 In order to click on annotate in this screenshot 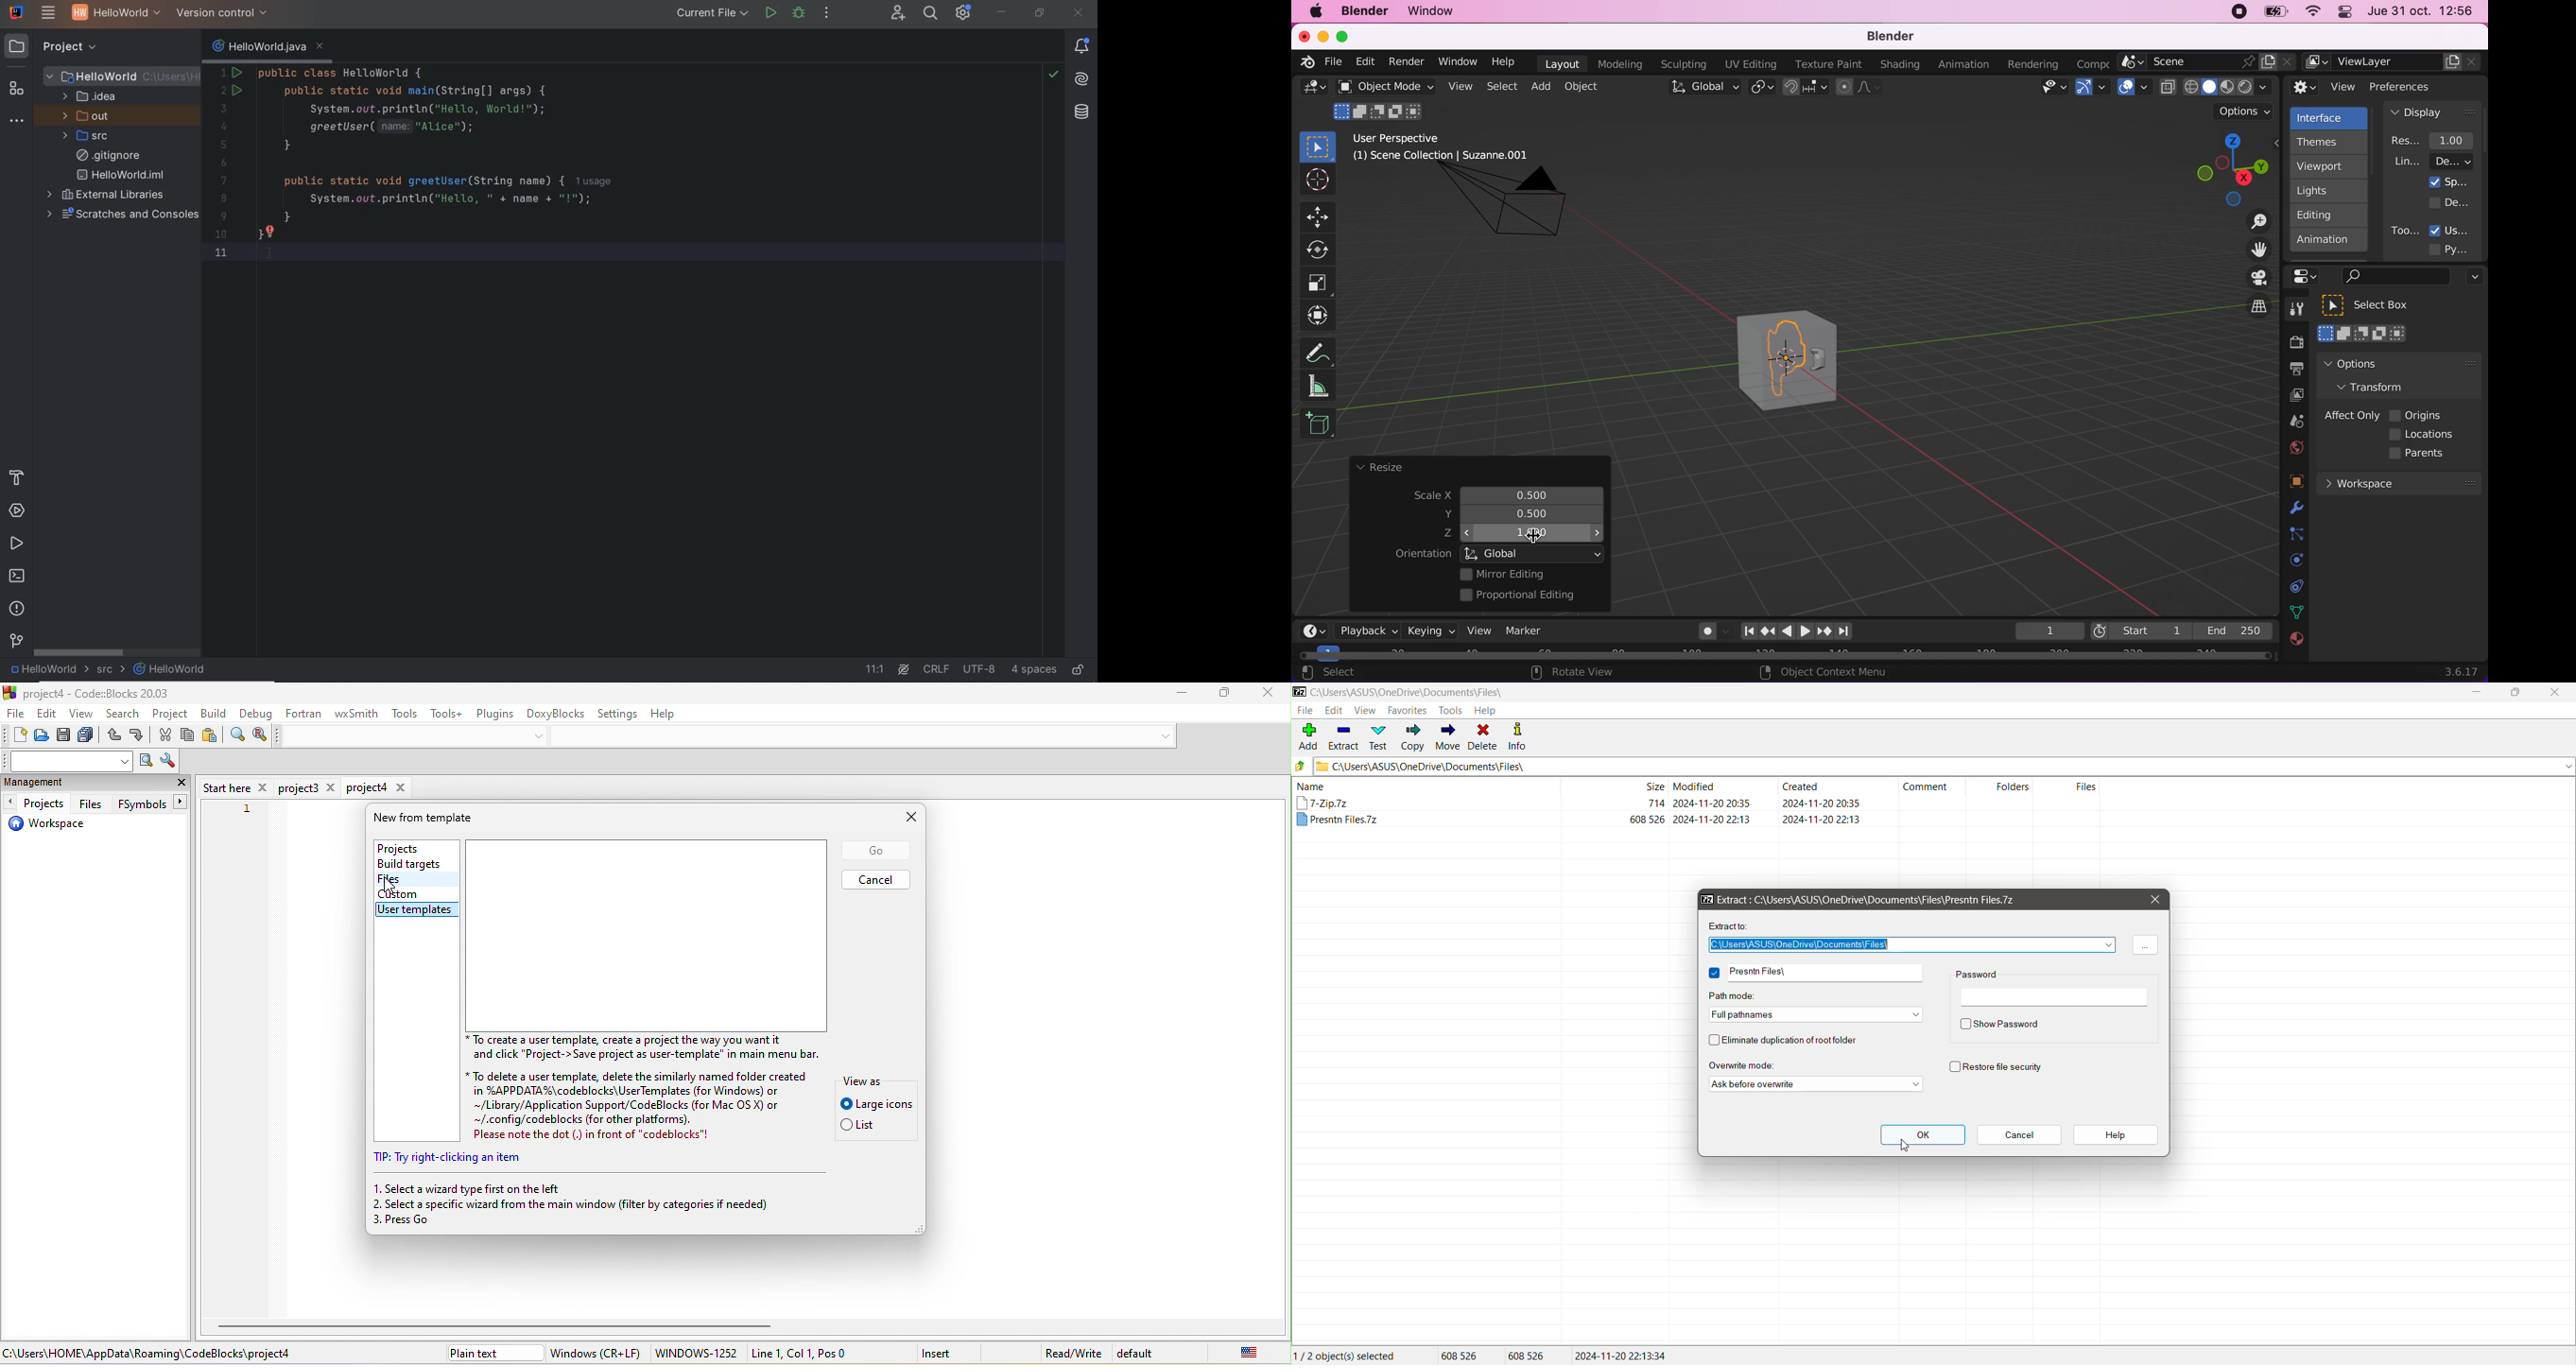, I will do `click(1322, 350)`.